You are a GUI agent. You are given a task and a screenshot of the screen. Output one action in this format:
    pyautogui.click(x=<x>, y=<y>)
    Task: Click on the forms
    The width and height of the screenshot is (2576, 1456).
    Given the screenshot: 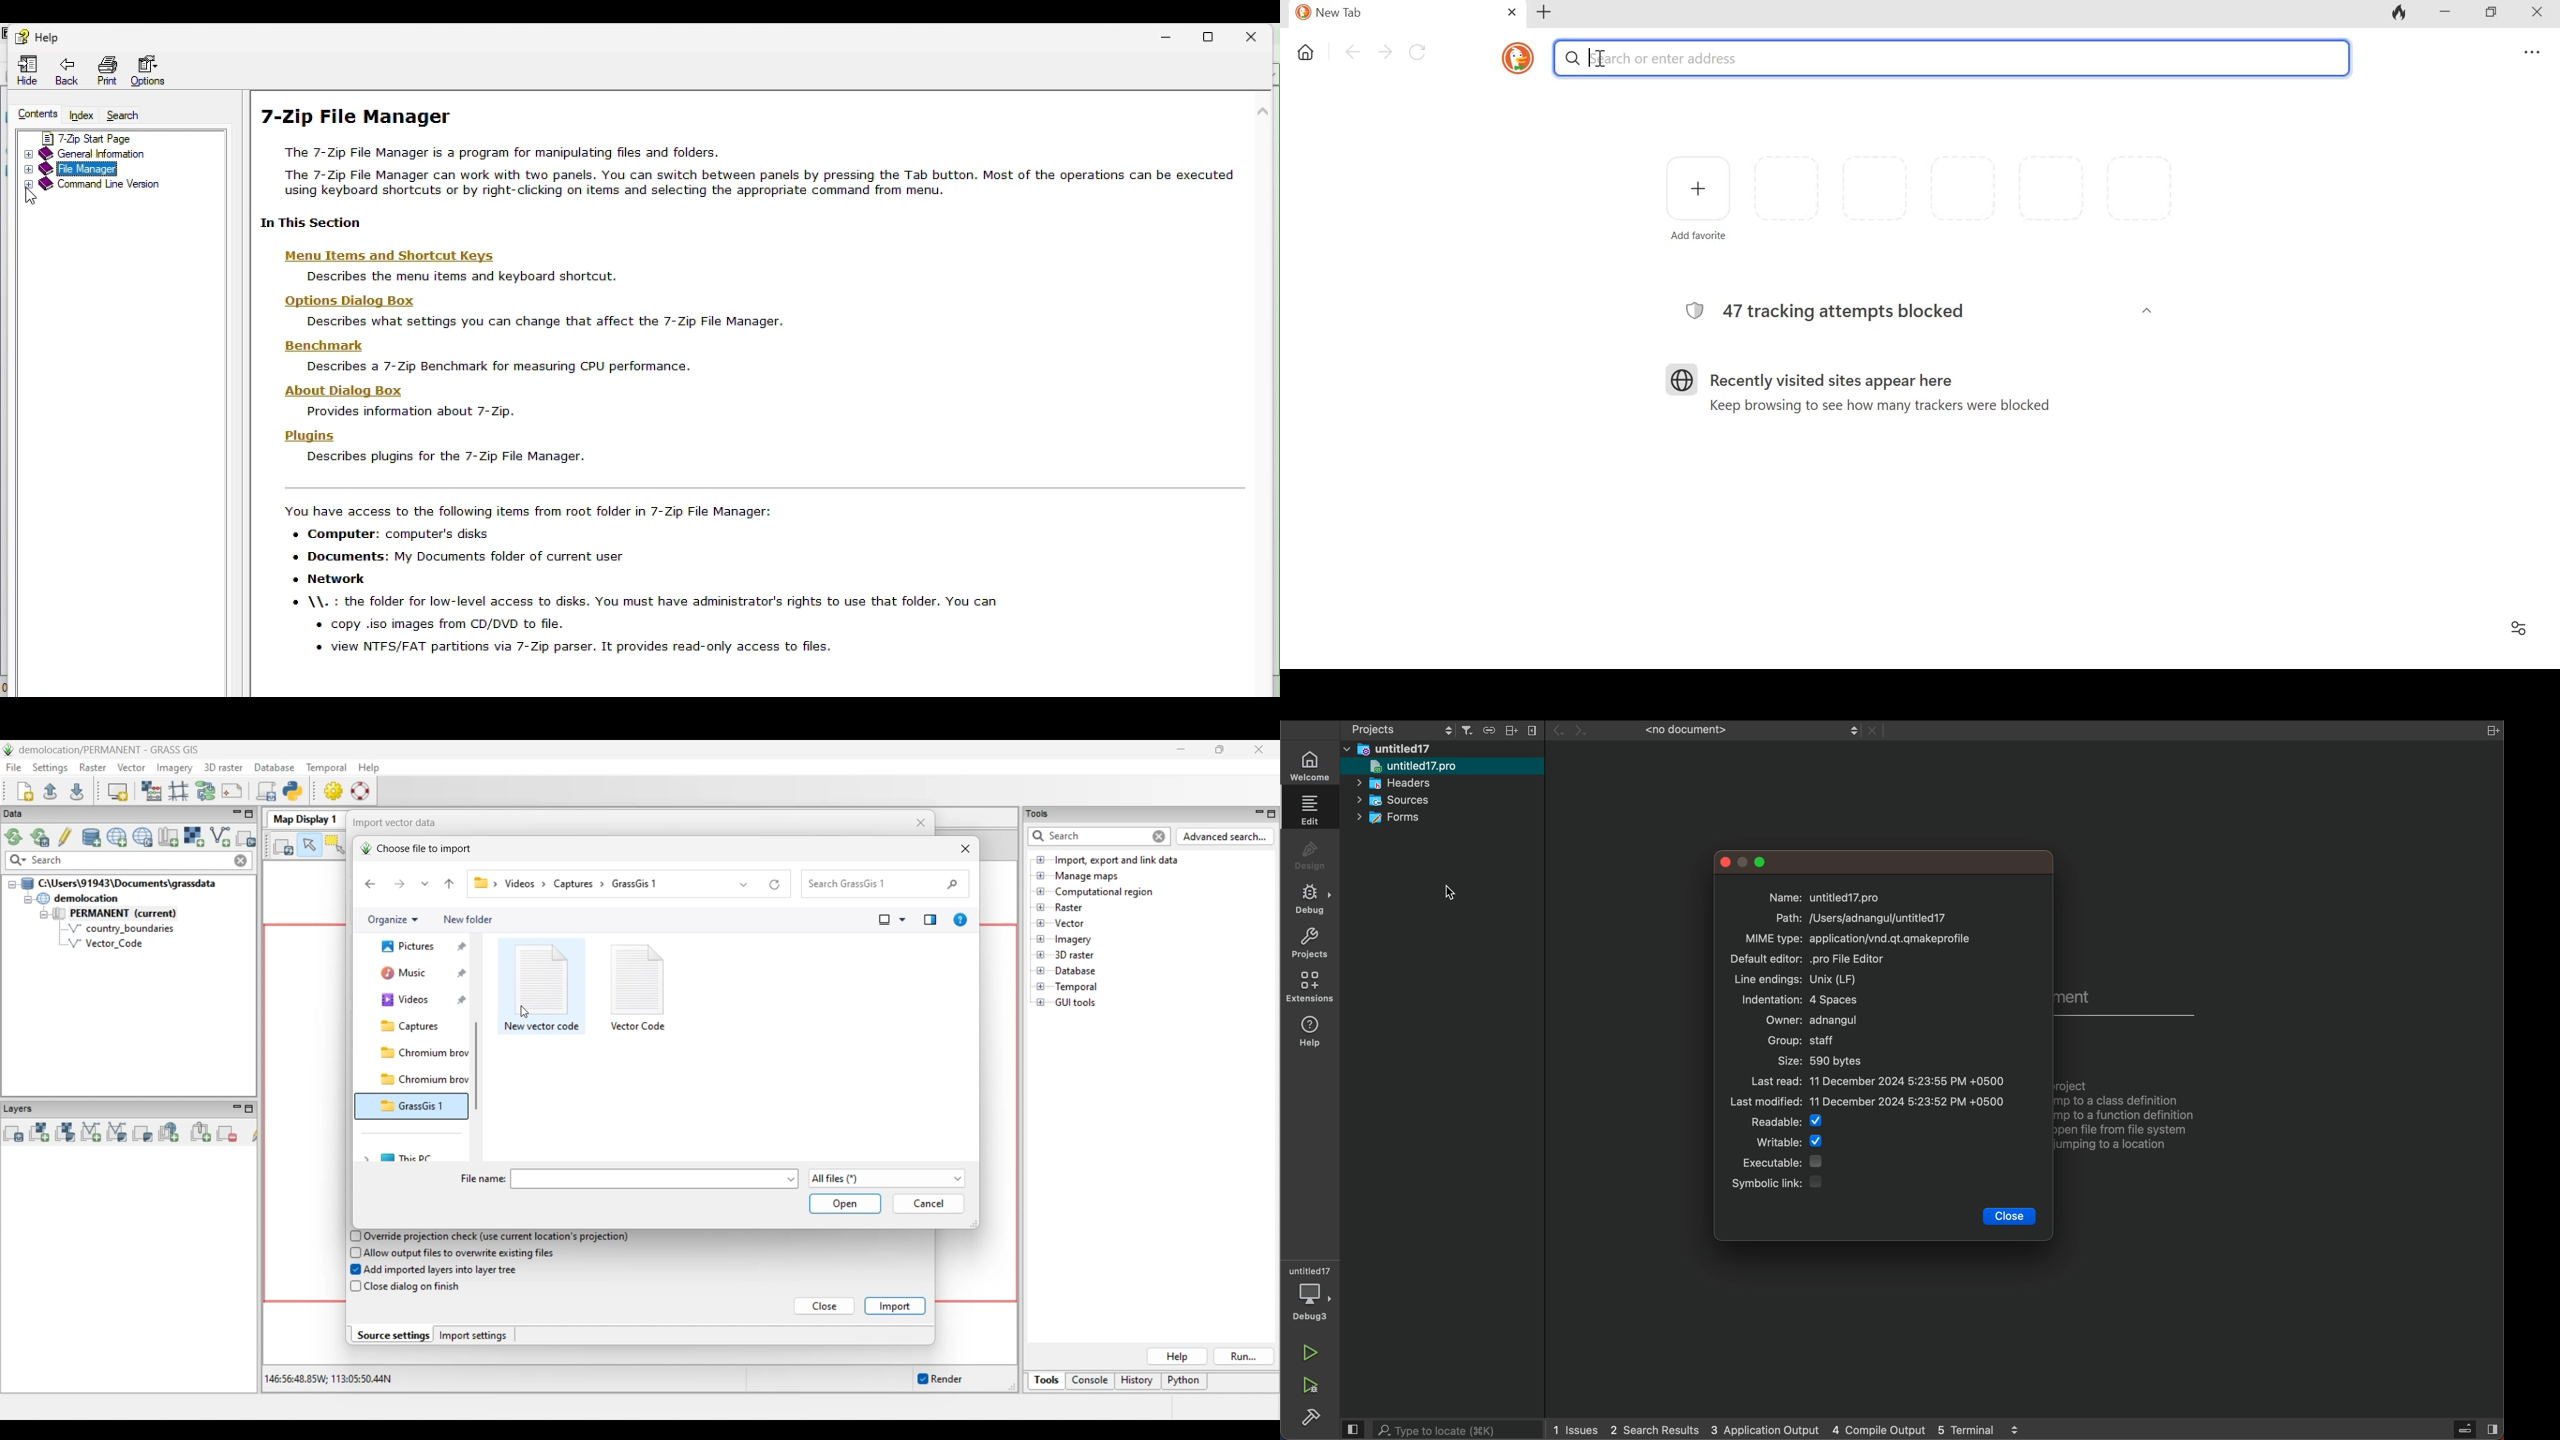 What is the action you would take?
    pyautogui.click(x=1403, y=819)
    